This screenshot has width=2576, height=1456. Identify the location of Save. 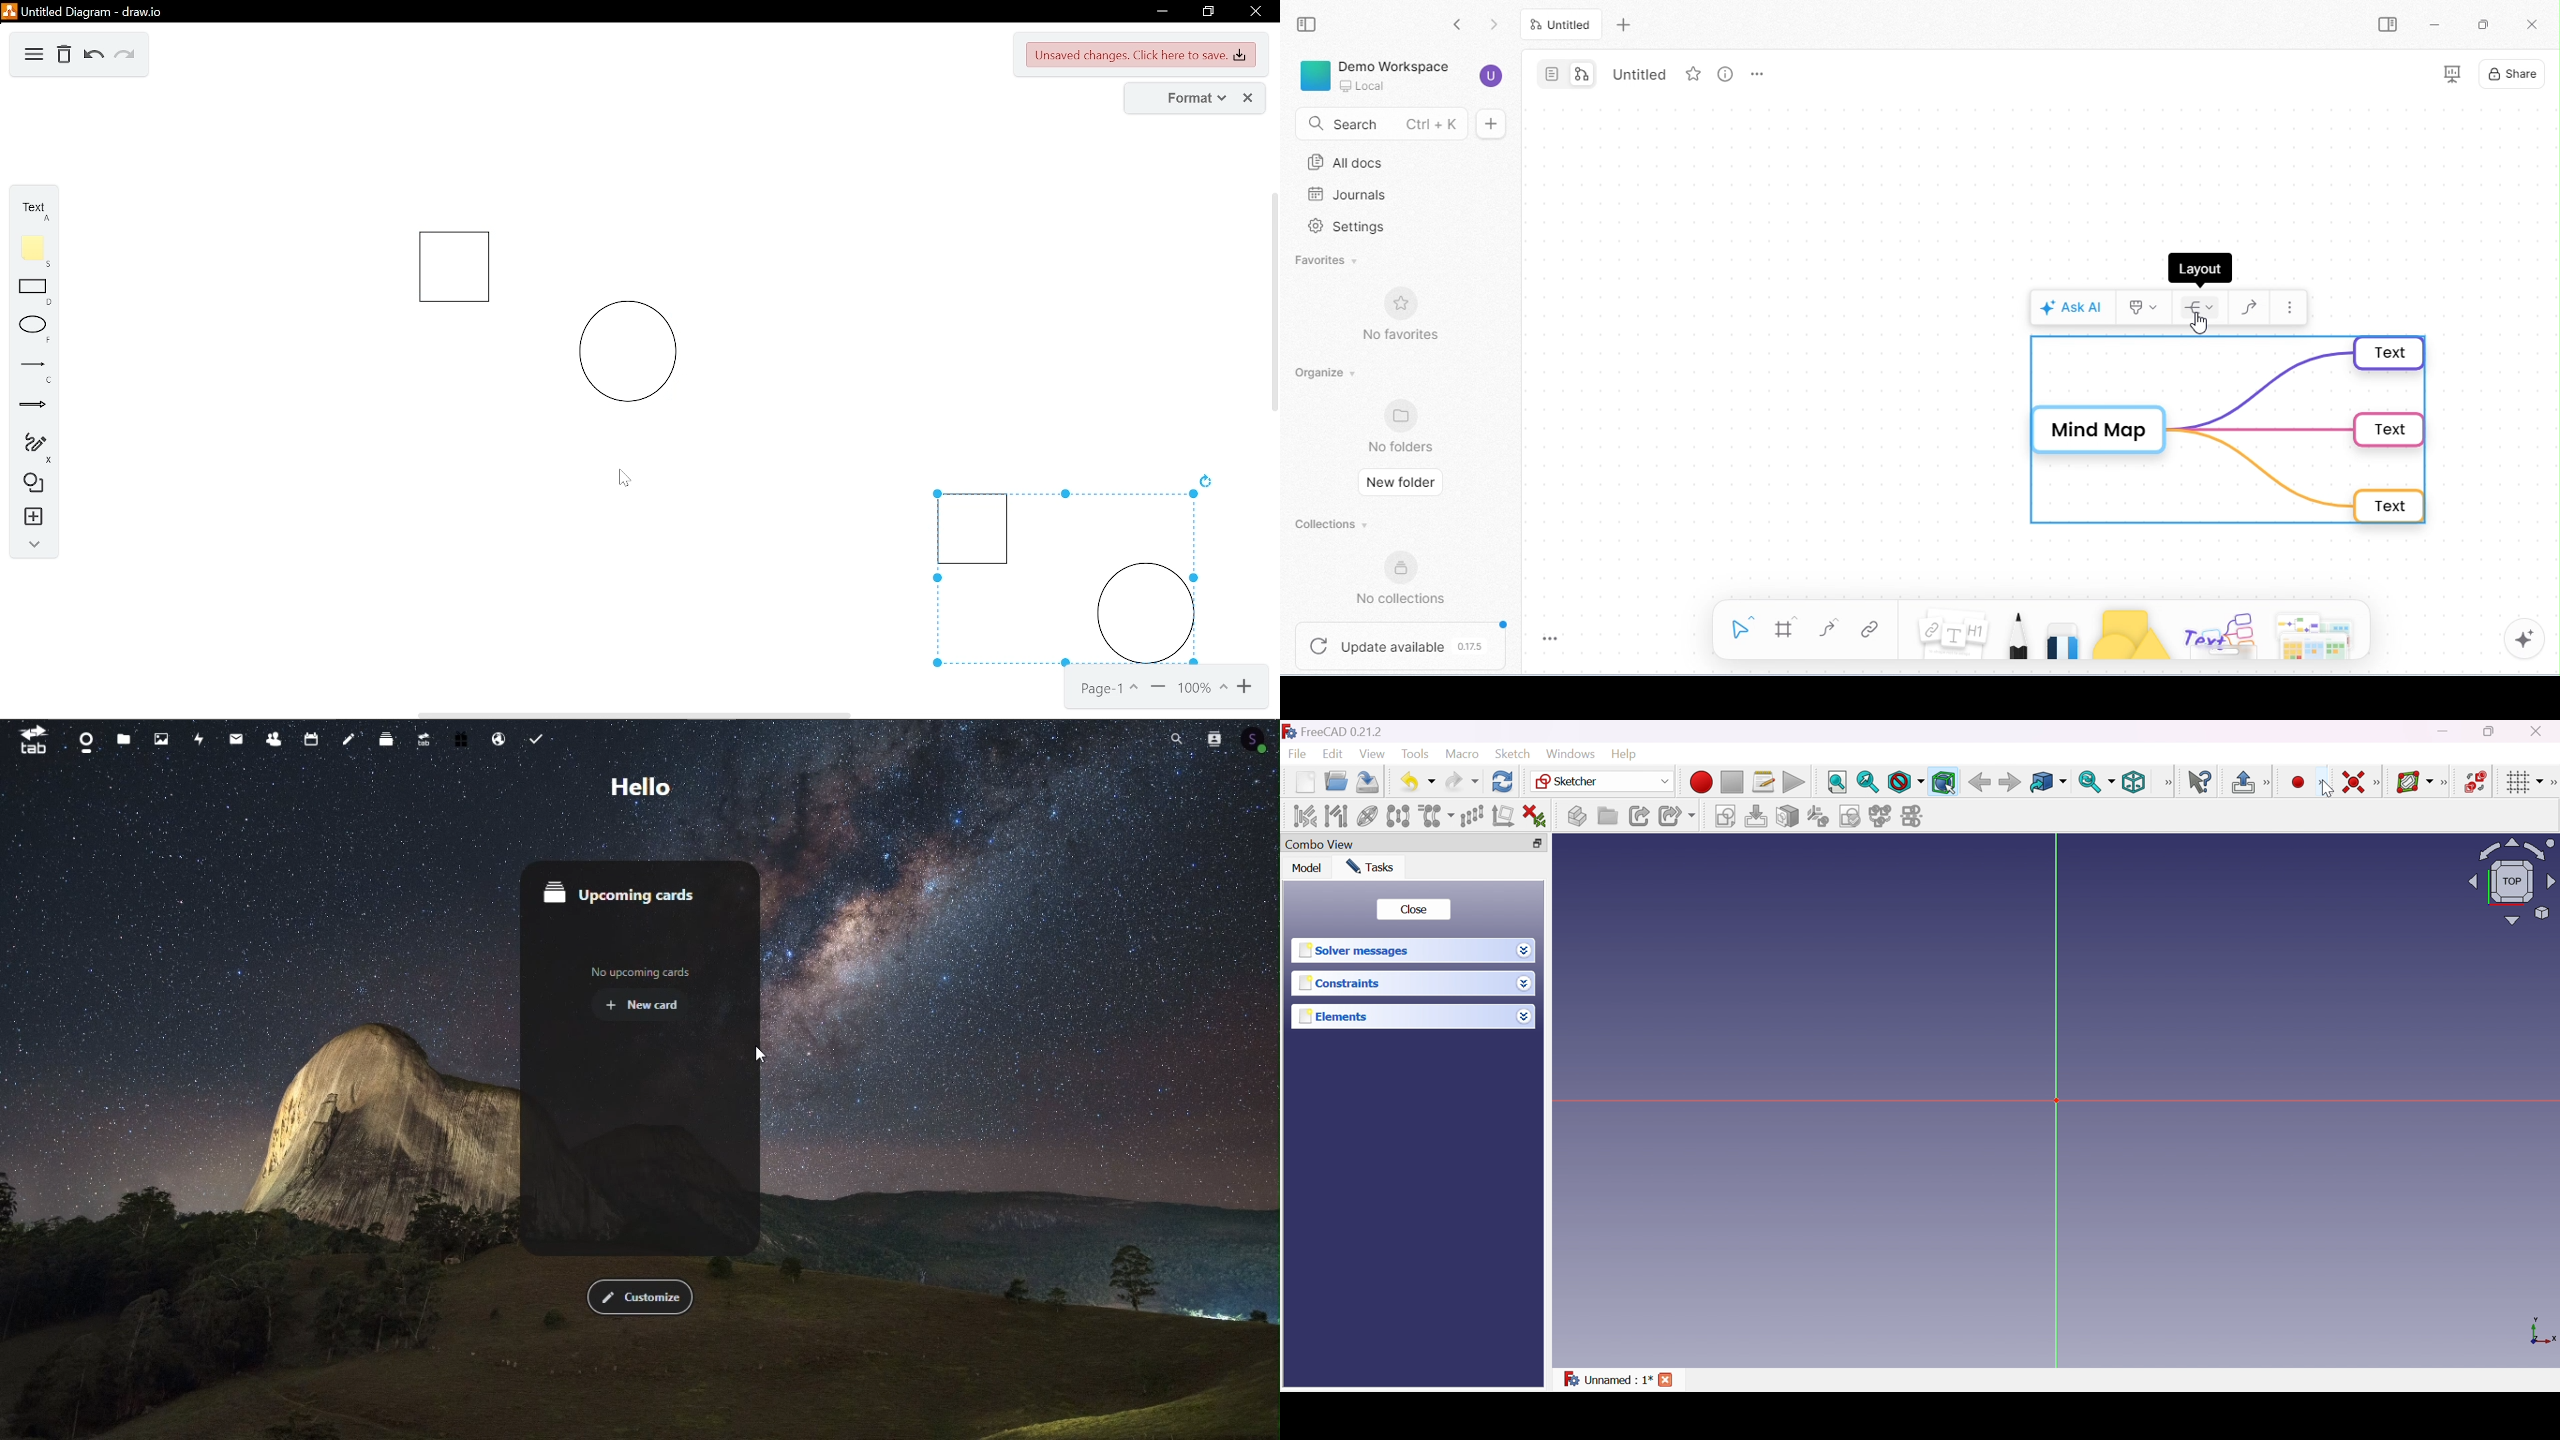
(1369, 783).